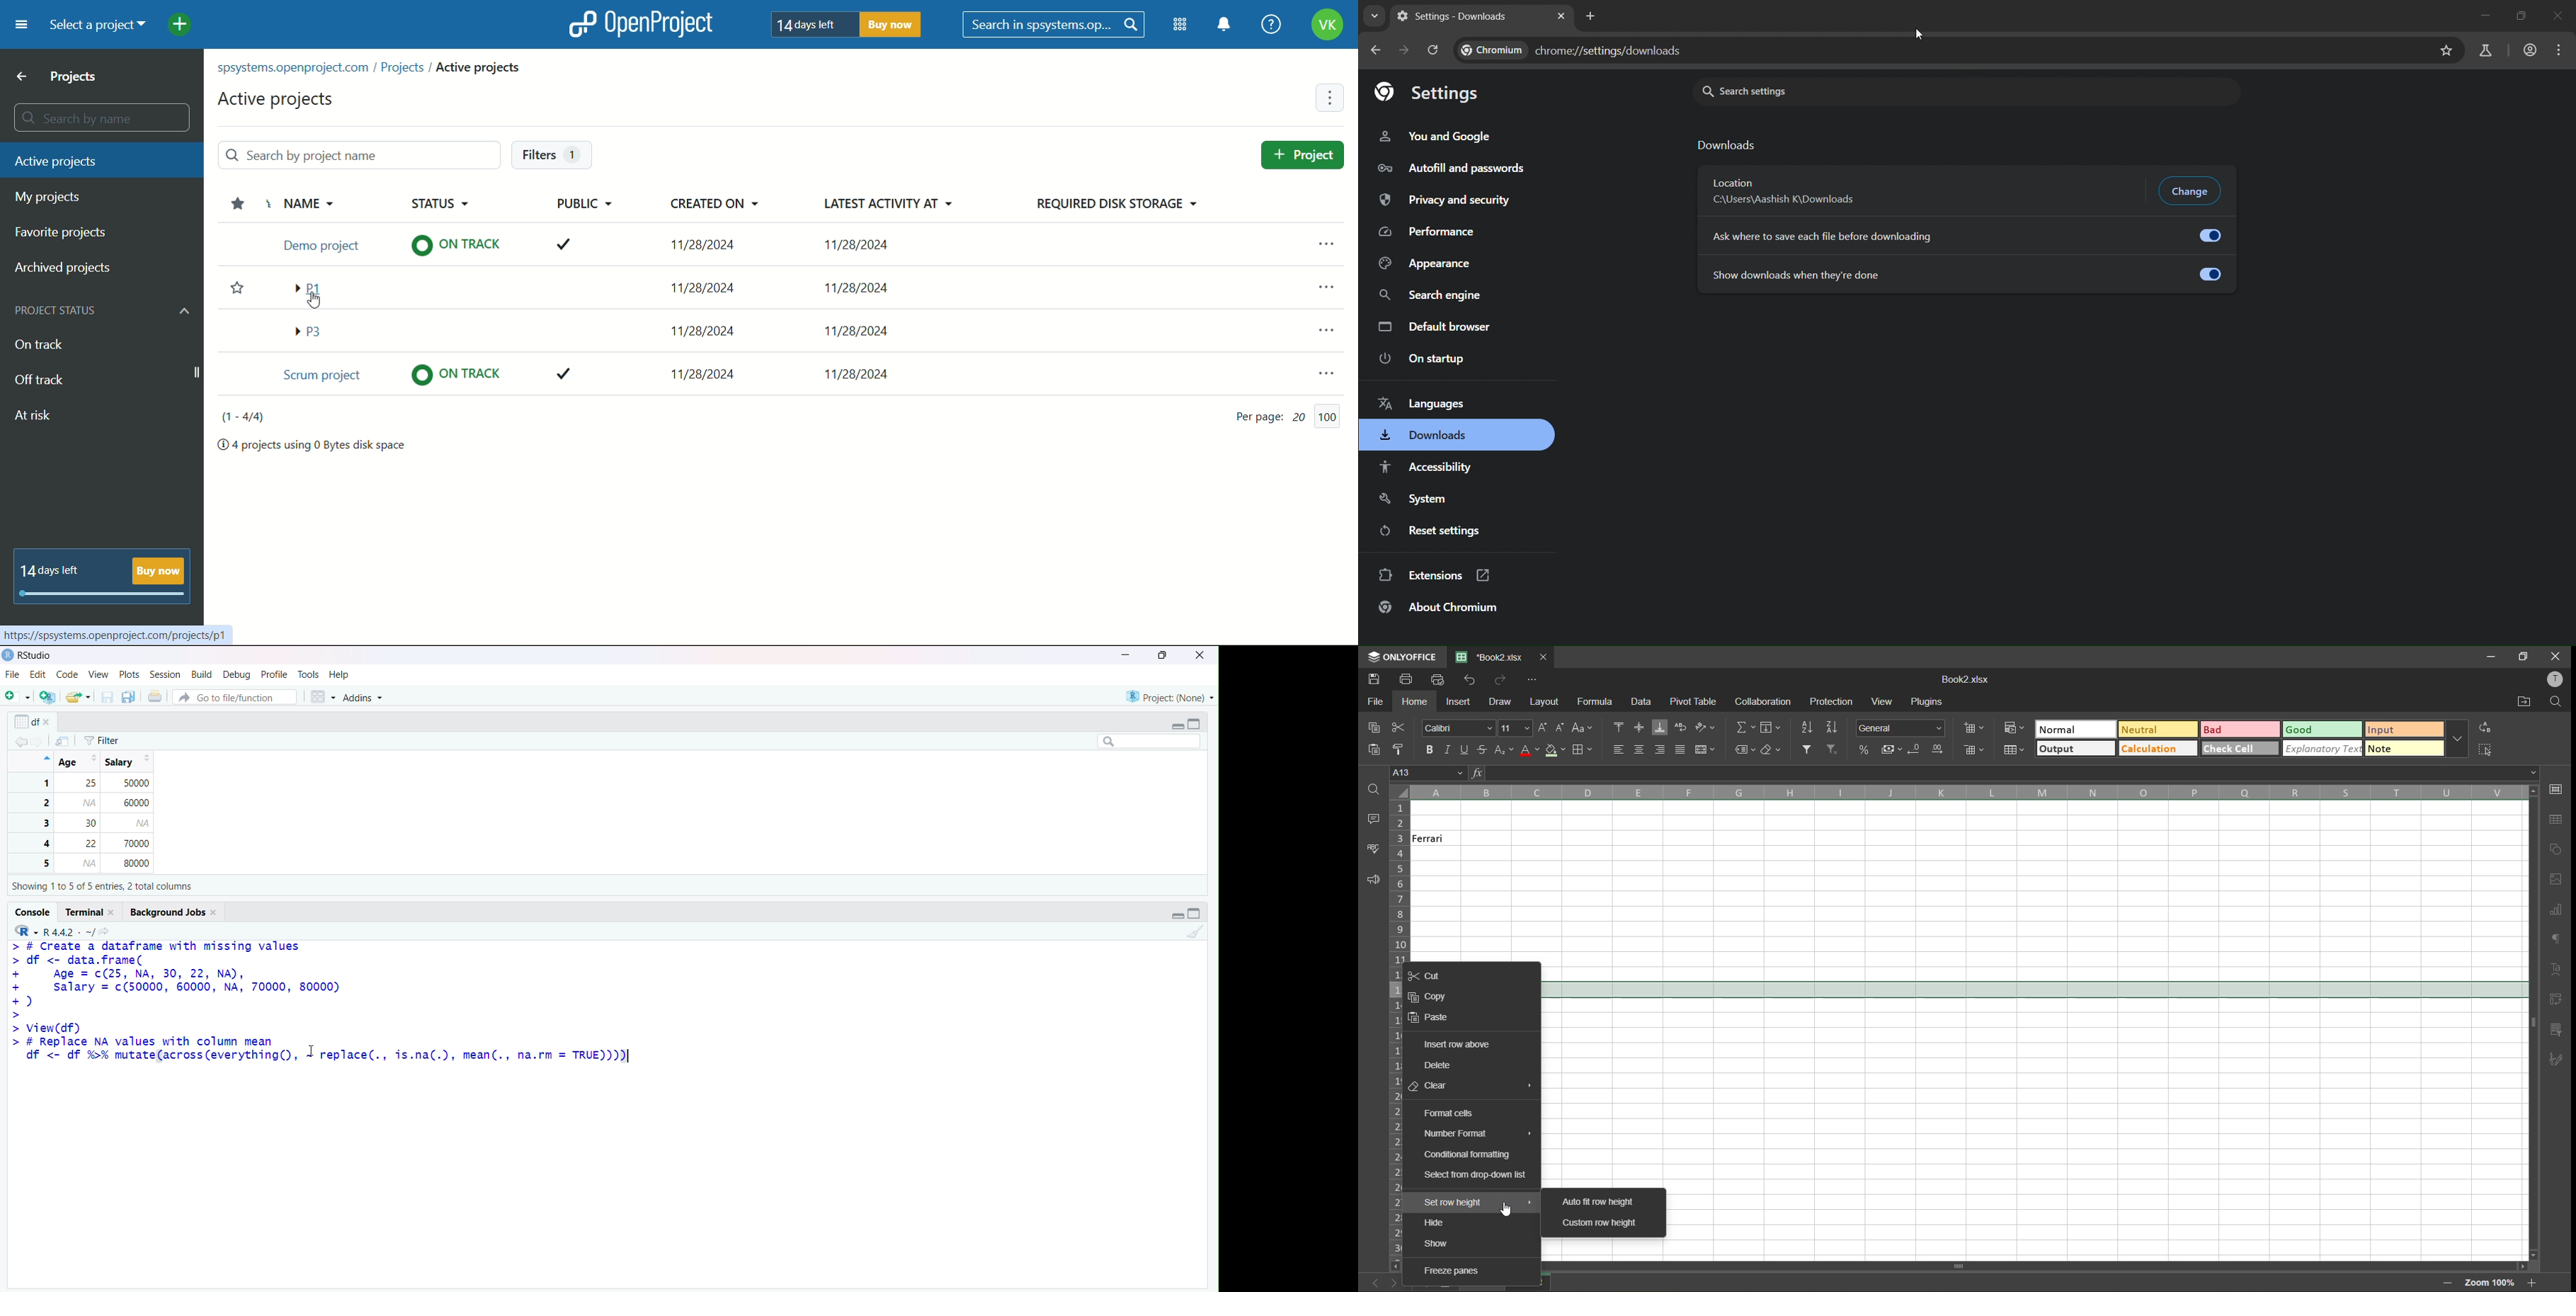 The image size is (2576, 1316). I want to click on Drop-down , so click(2535, 772).